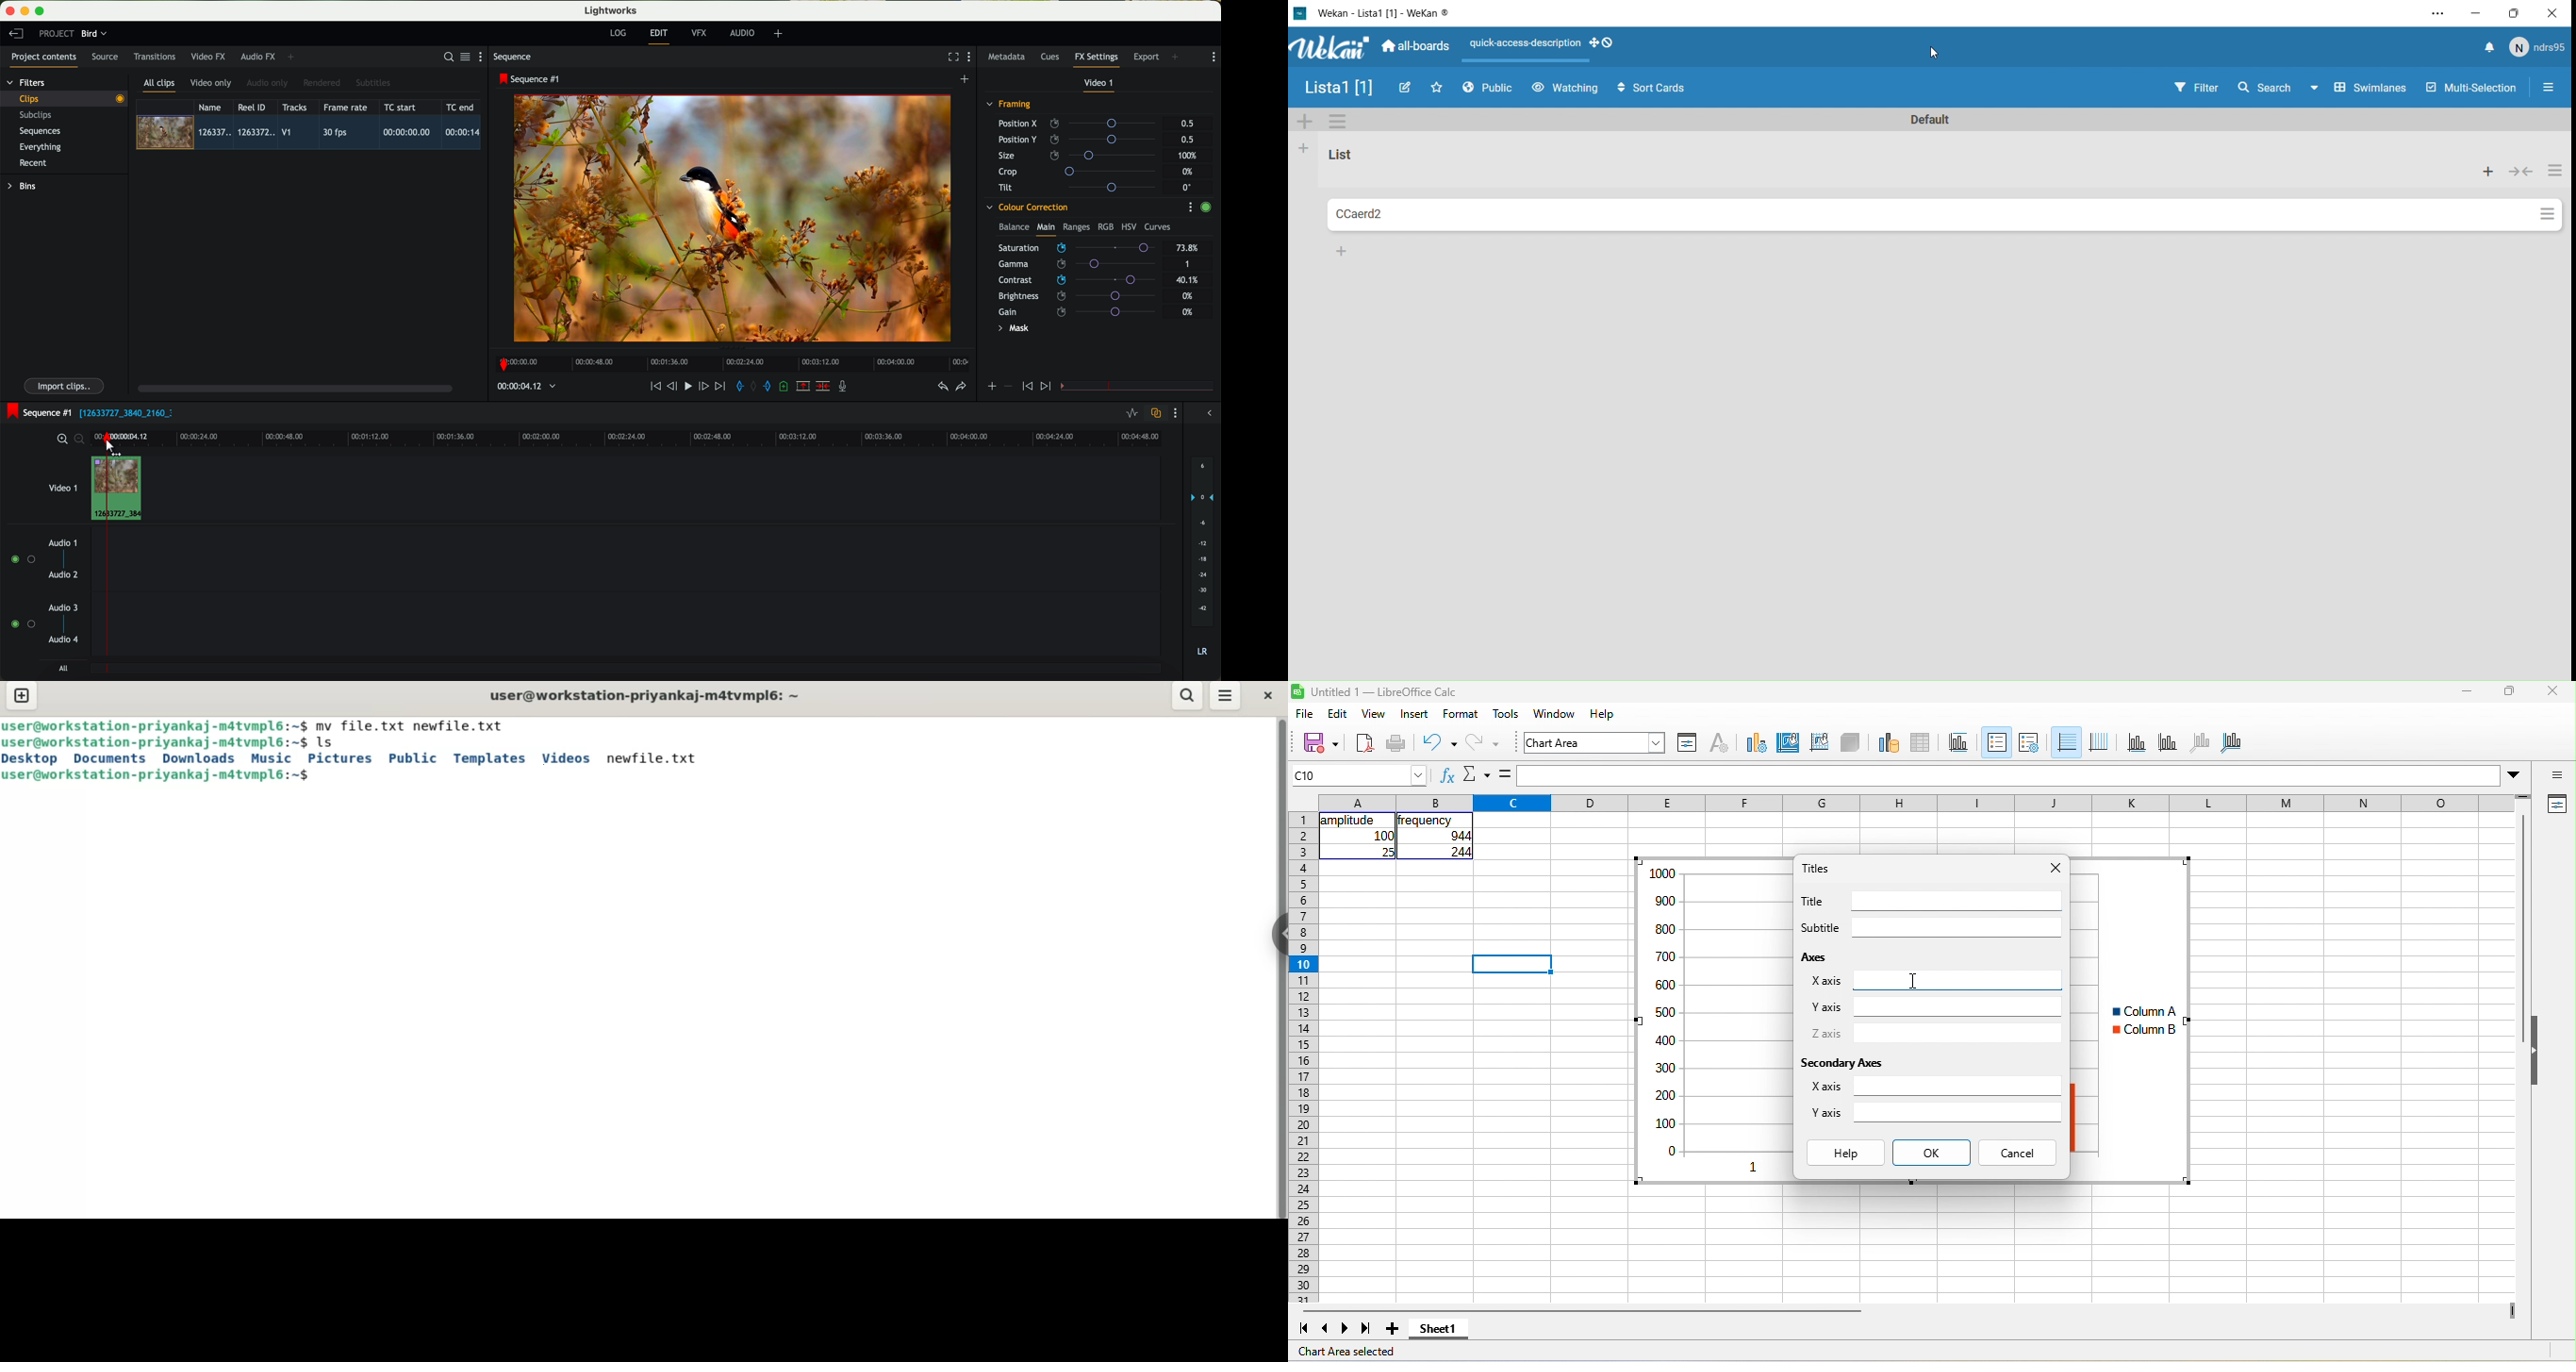 The image size is (2576, 1372). Describe the element at coordinates (1096, 60) in the screenshot. I see `fx settings` at that location.